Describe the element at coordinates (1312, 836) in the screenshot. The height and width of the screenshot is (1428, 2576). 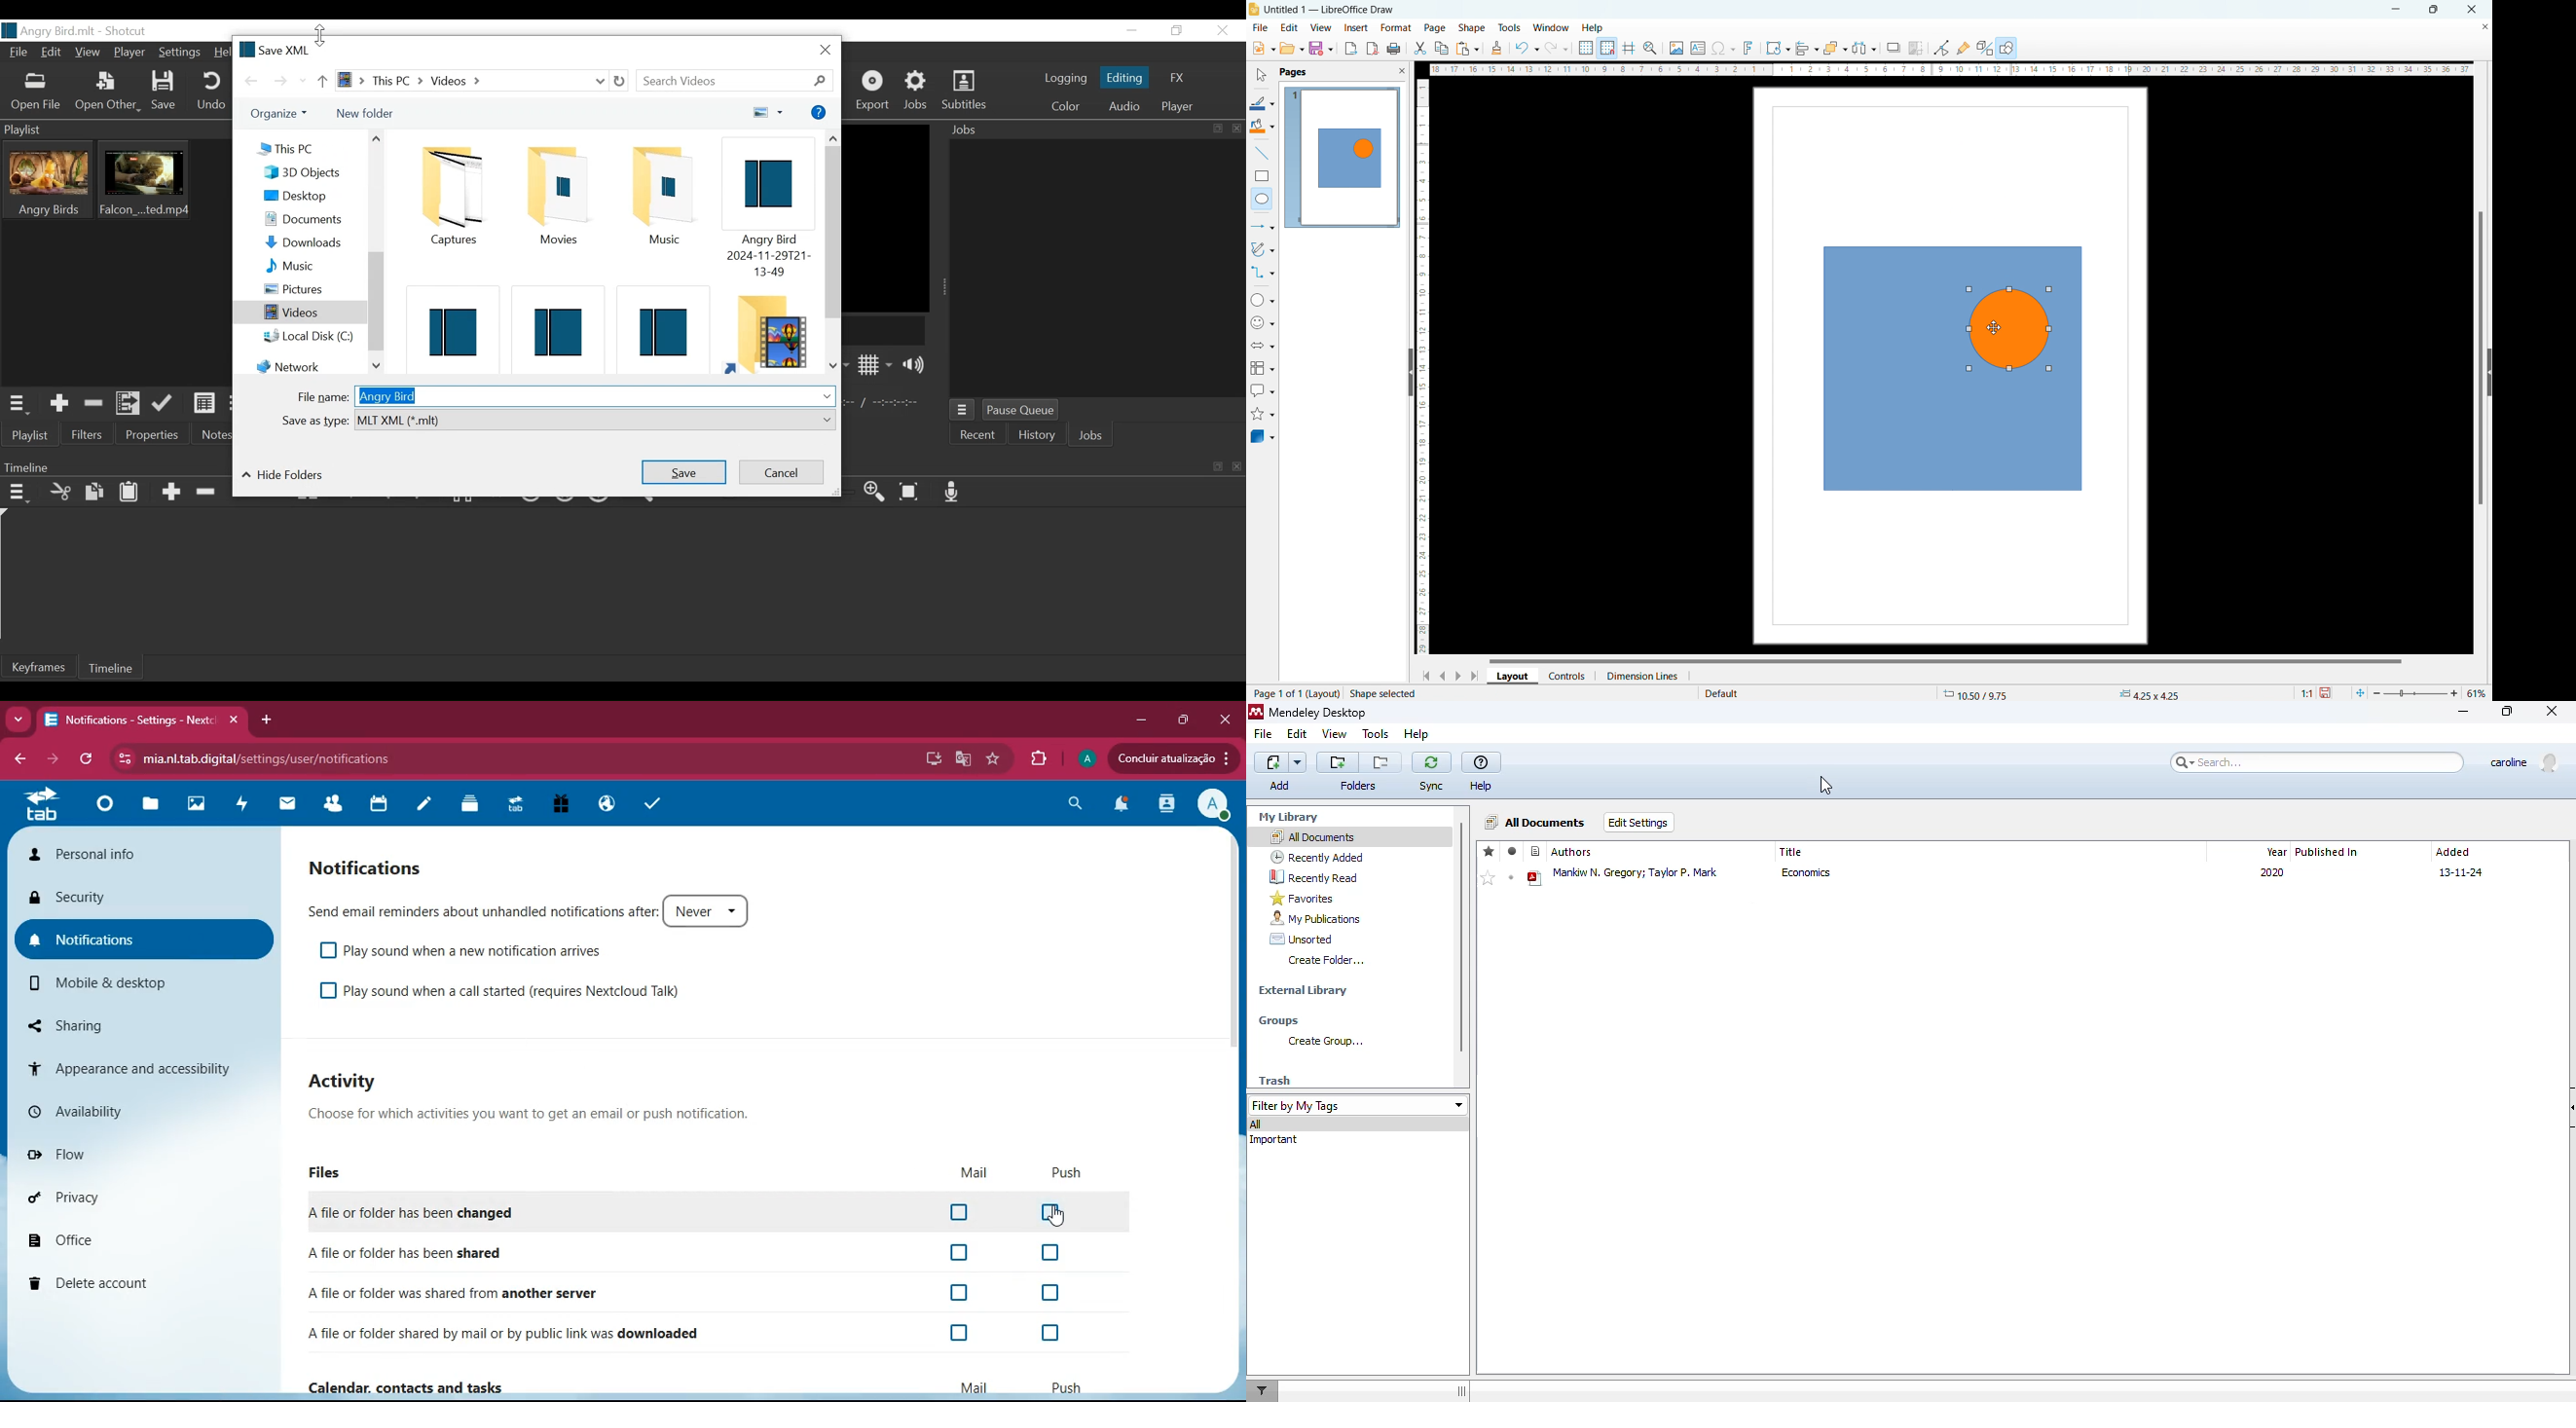
I see `all documents` at that location.